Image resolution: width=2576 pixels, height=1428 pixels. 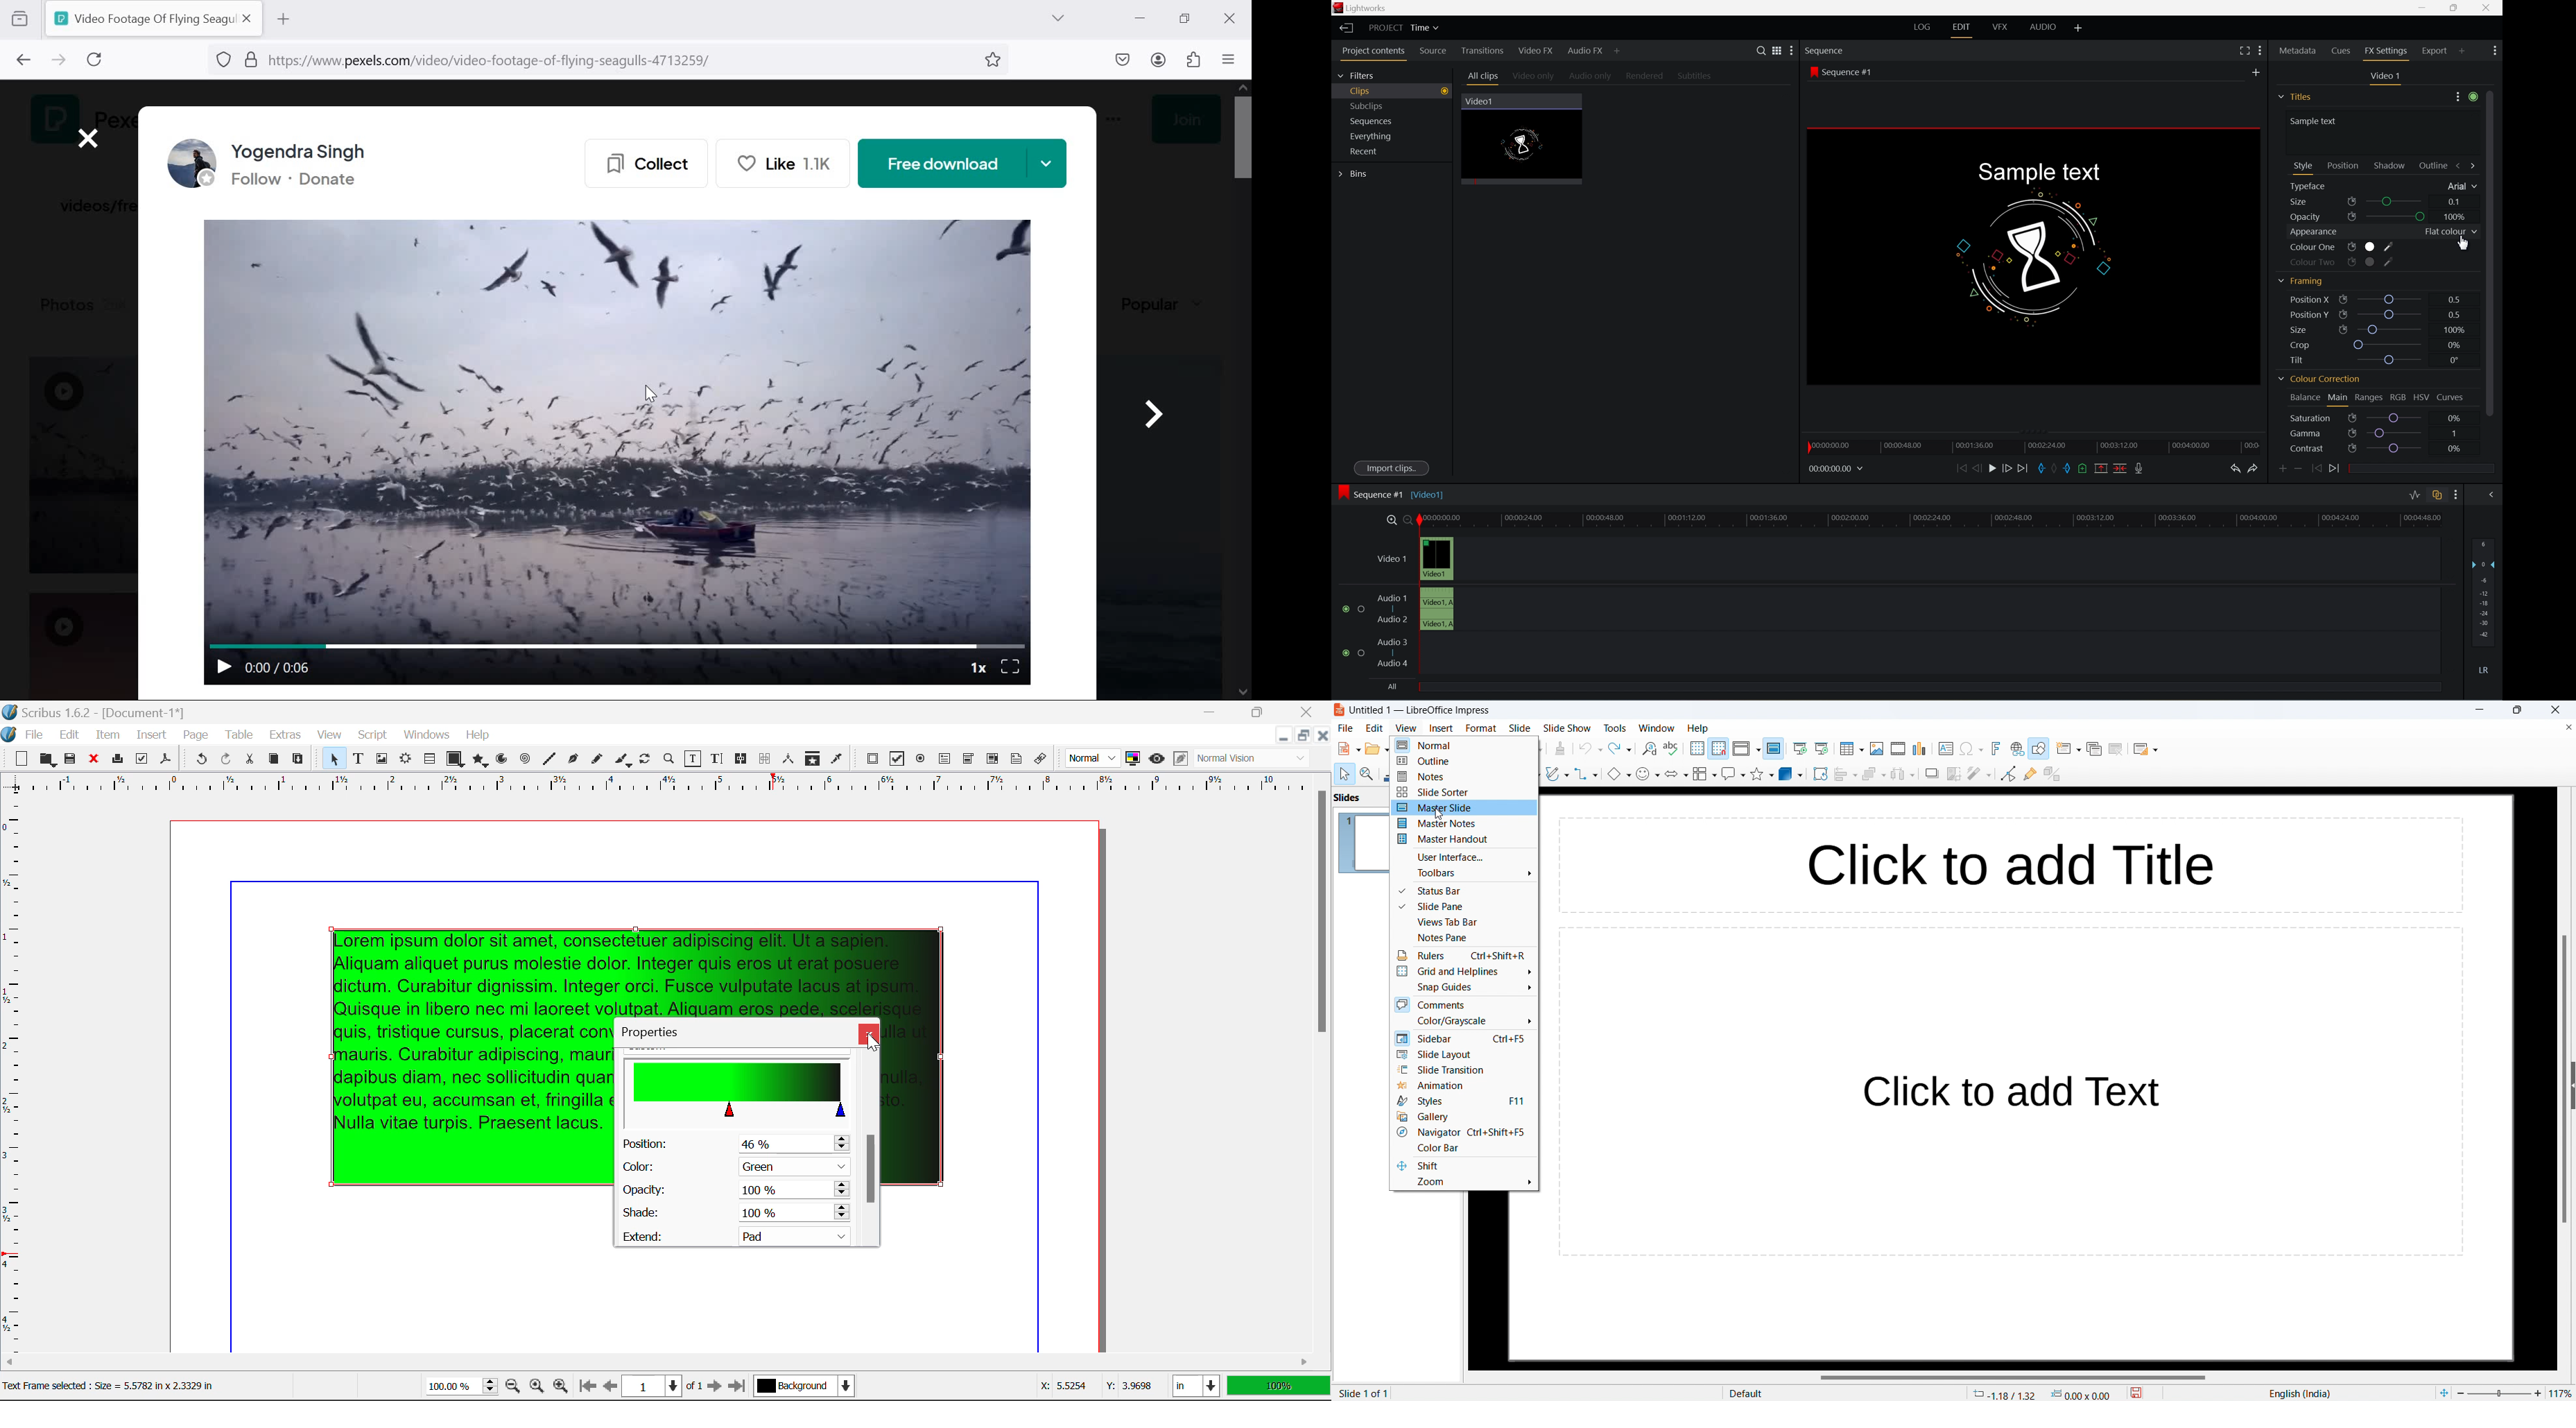 What do you see at coordinates (2563, 1391) in the screenshot?
I see `zoom factor` at bounding box center [2563, 1391].